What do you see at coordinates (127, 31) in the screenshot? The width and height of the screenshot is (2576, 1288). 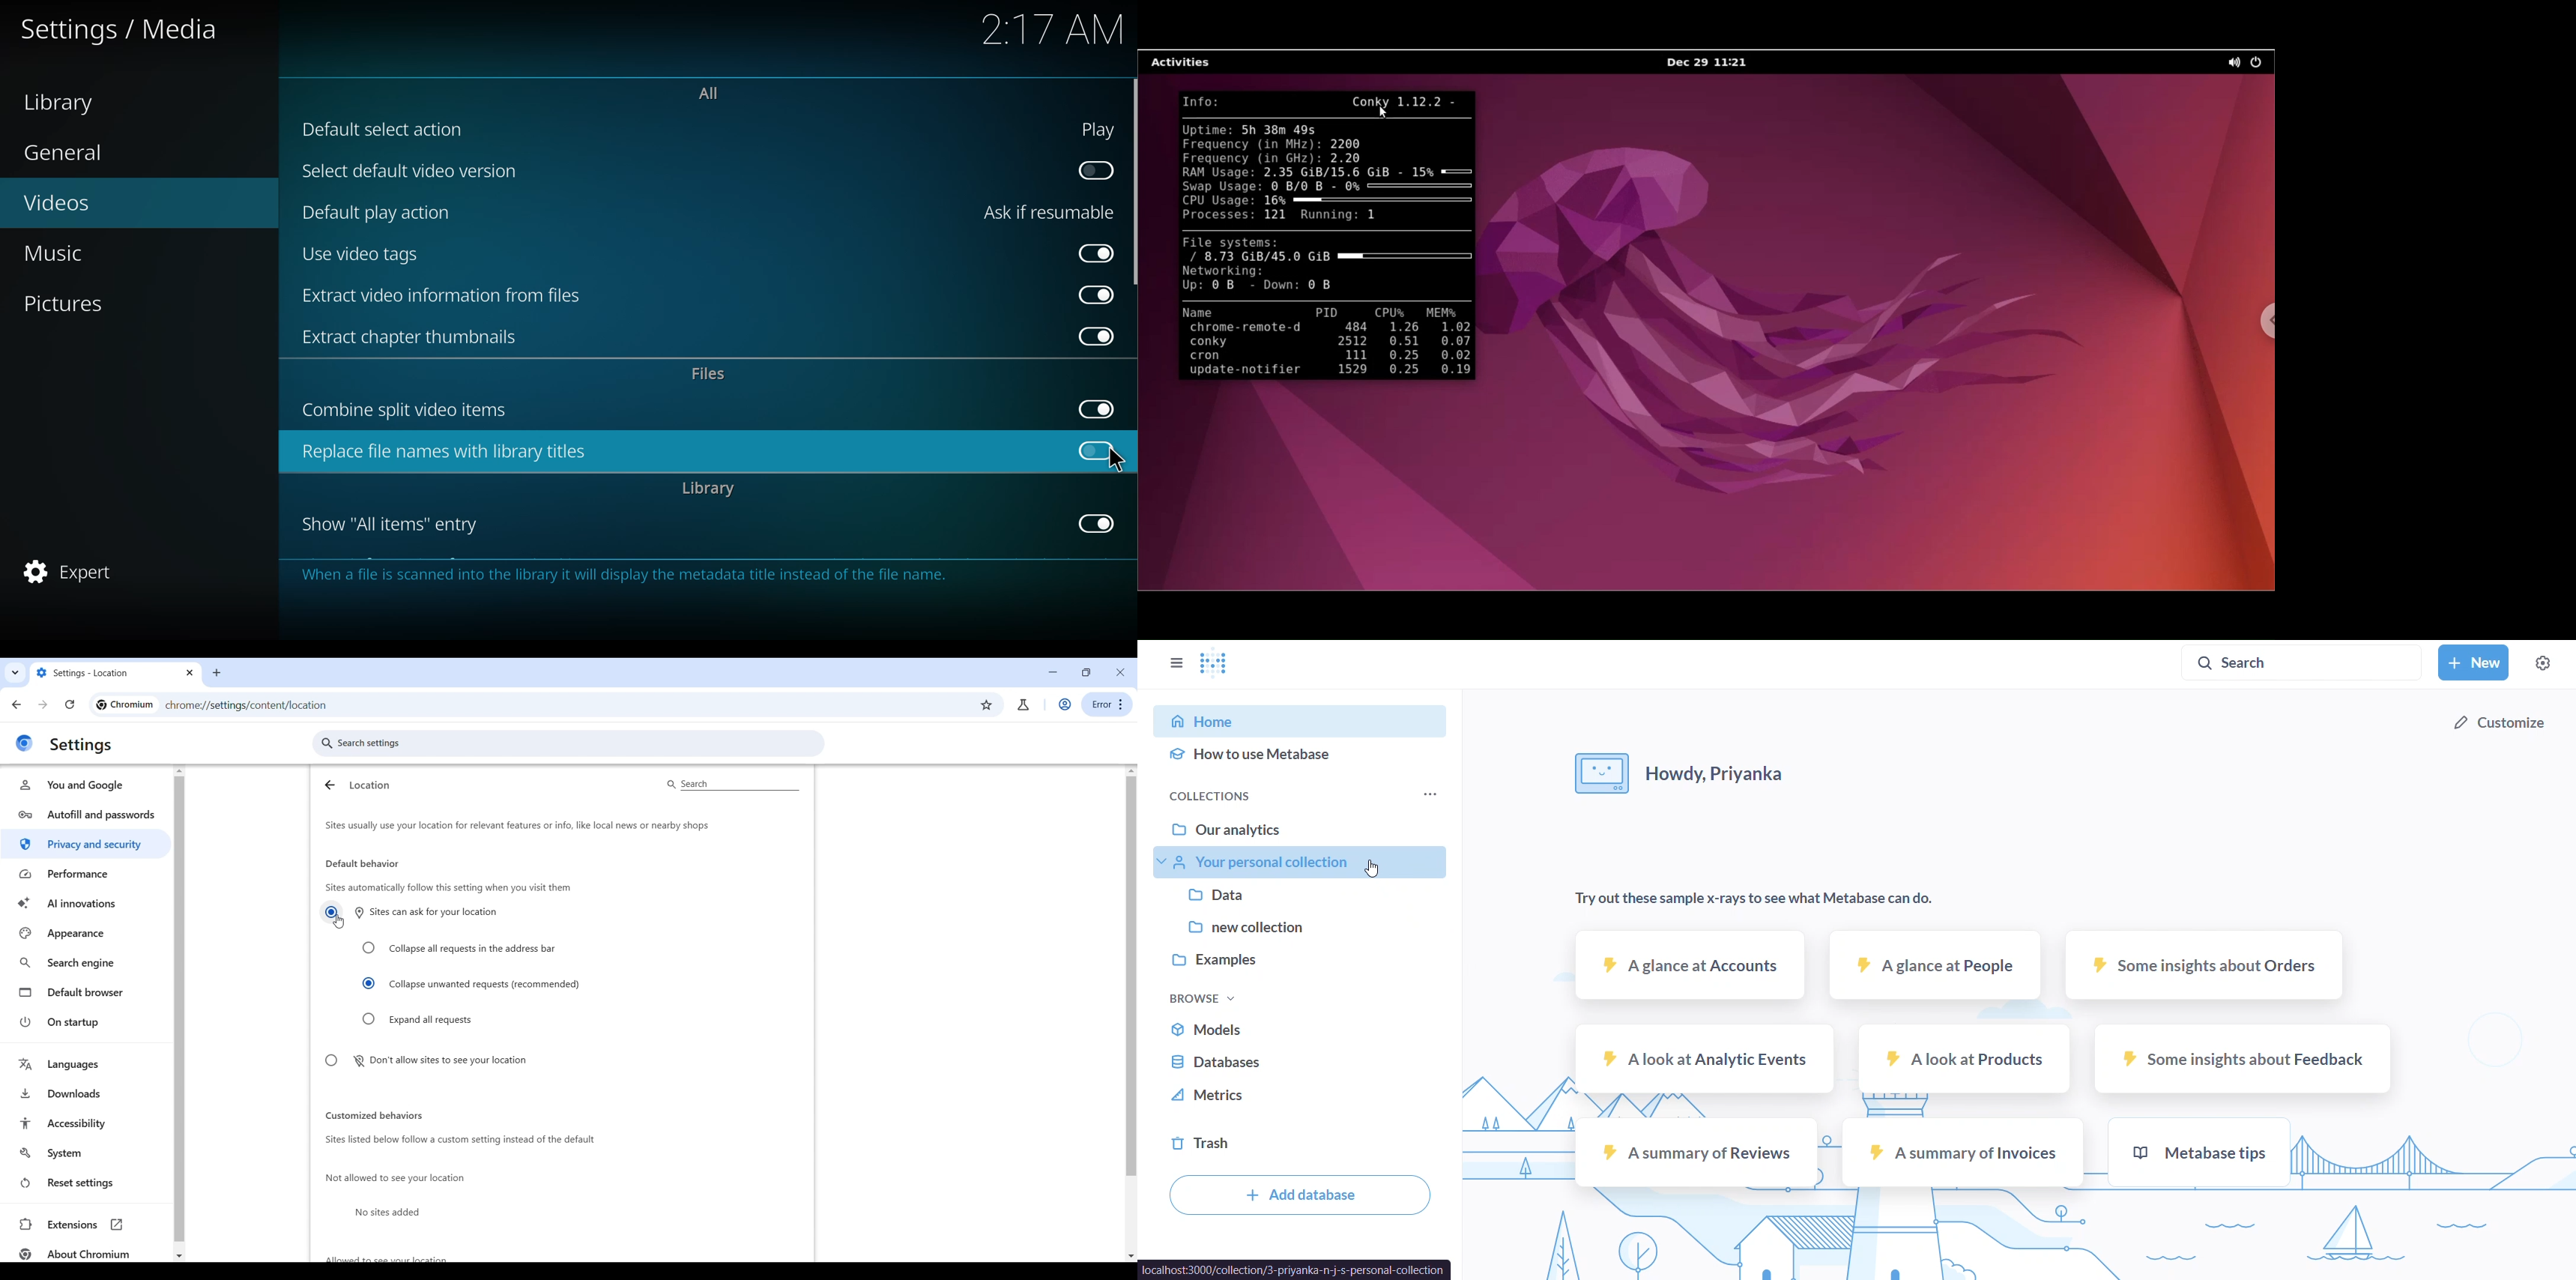 I see `settings media` at bounding box center [127, 31].